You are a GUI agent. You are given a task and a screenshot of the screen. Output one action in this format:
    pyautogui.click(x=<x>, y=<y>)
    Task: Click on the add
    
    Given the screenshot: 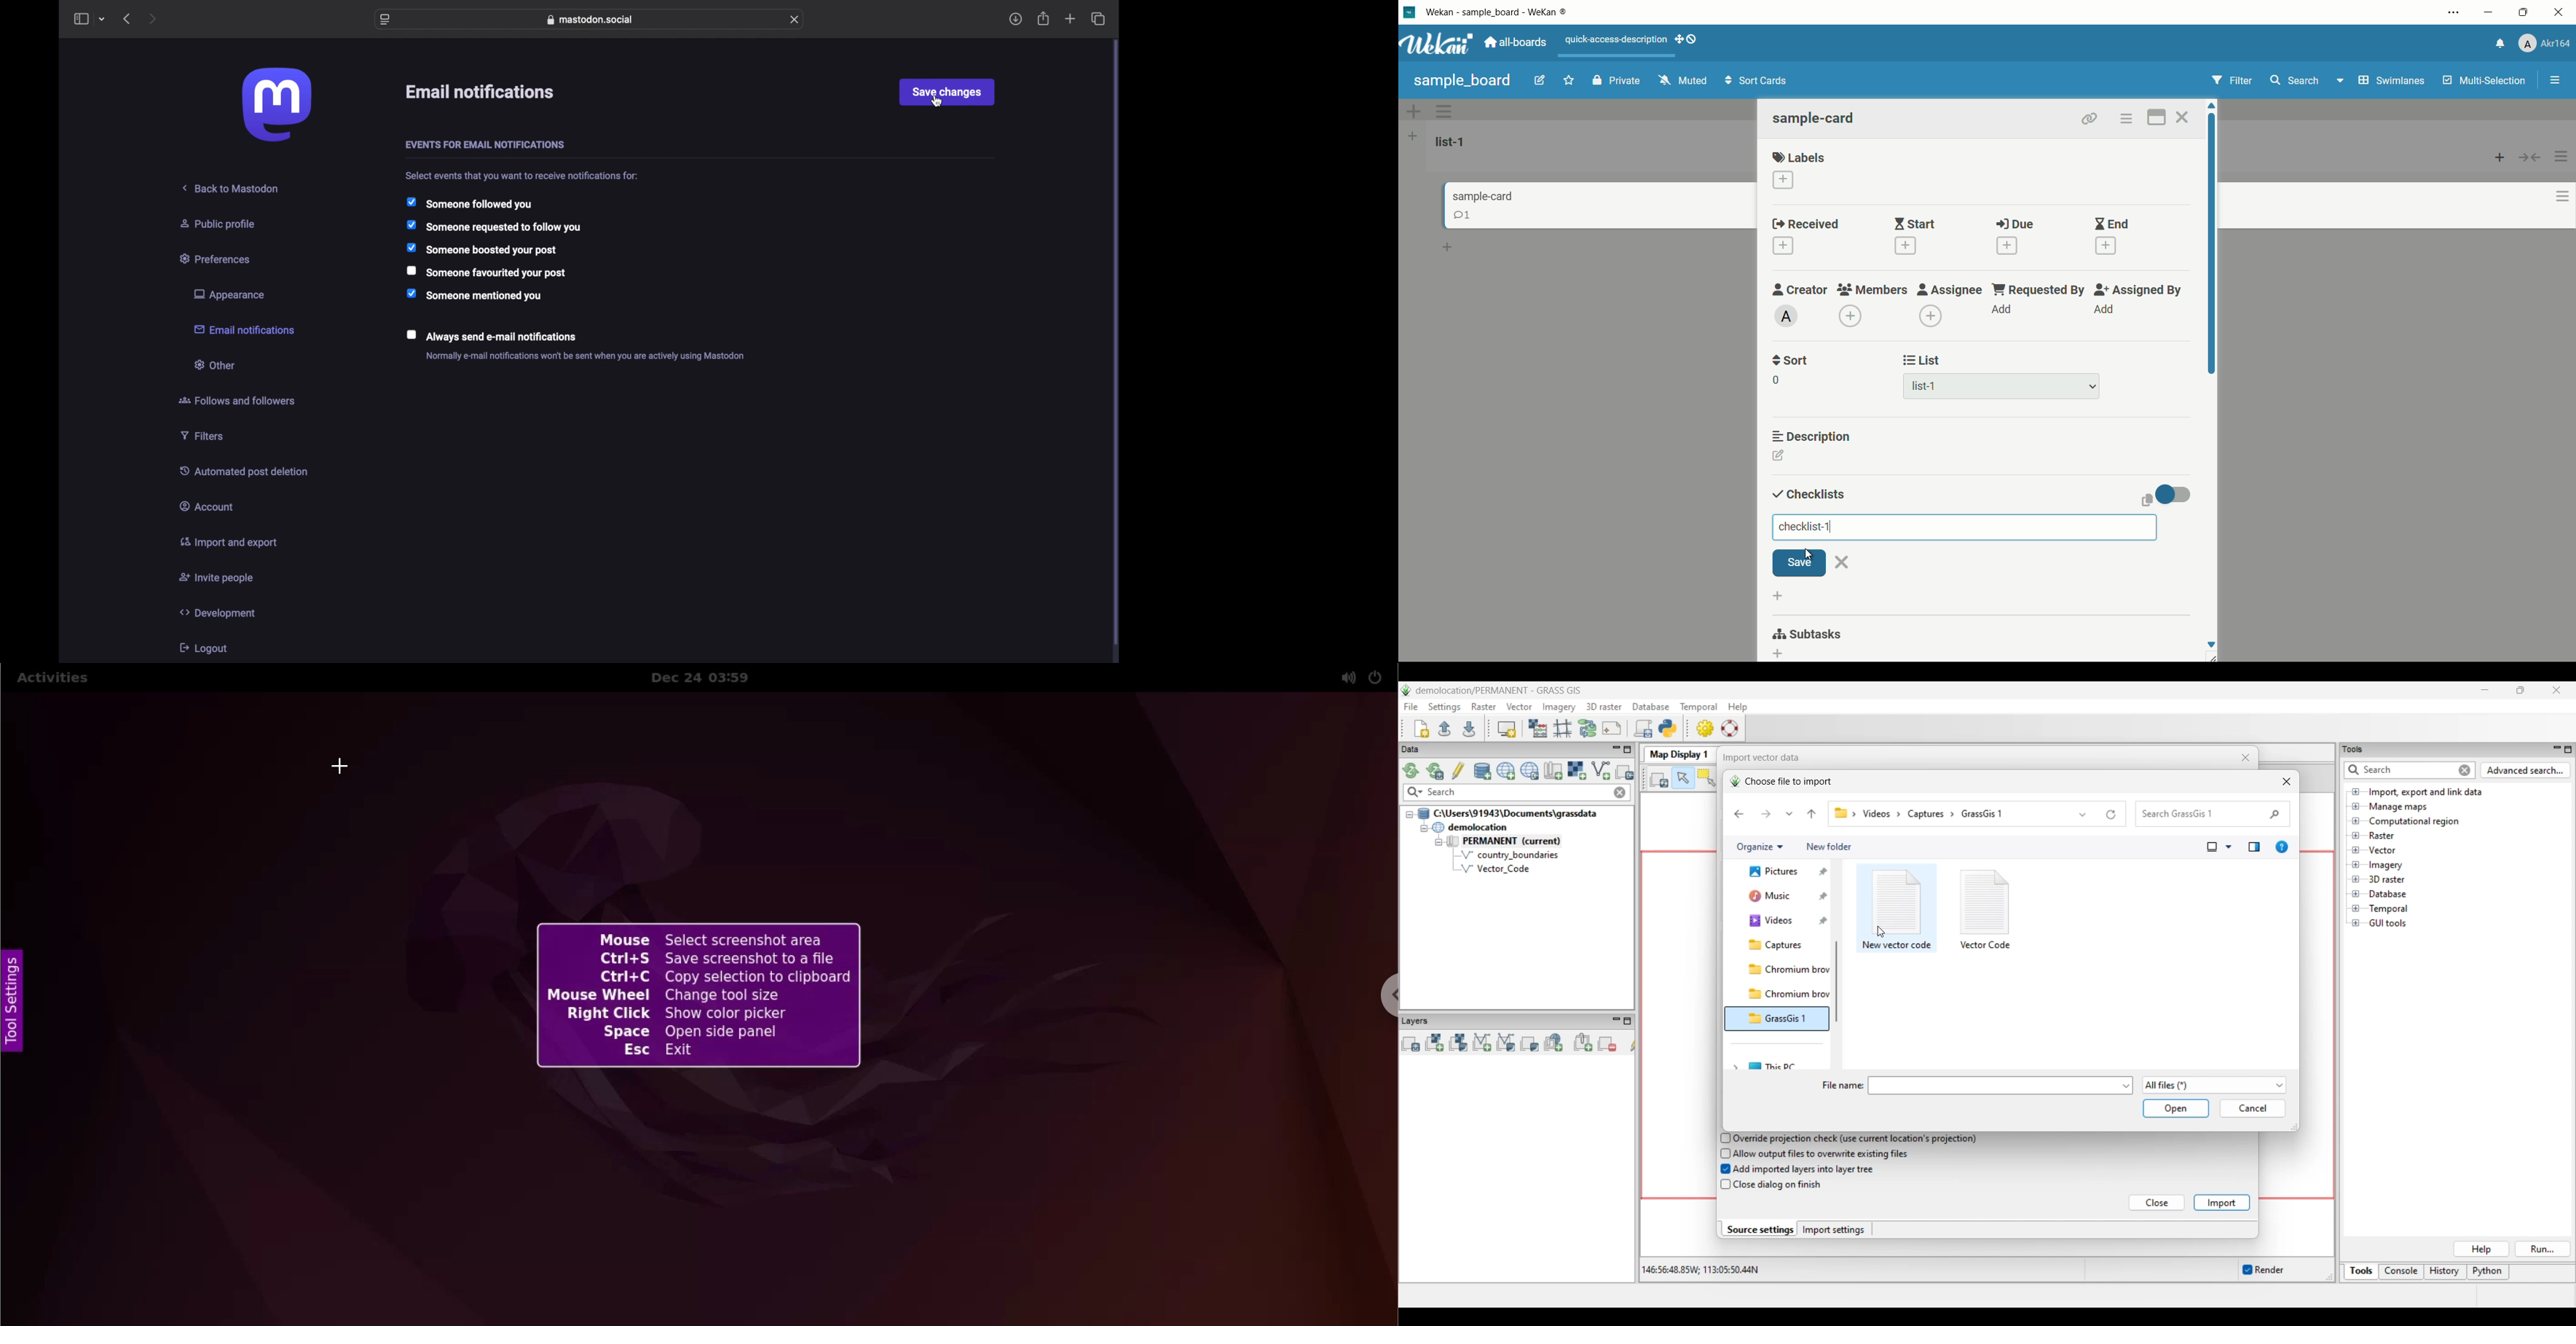 What is the action you would take?
    pyautogui.click(x=2106, y=309)
    